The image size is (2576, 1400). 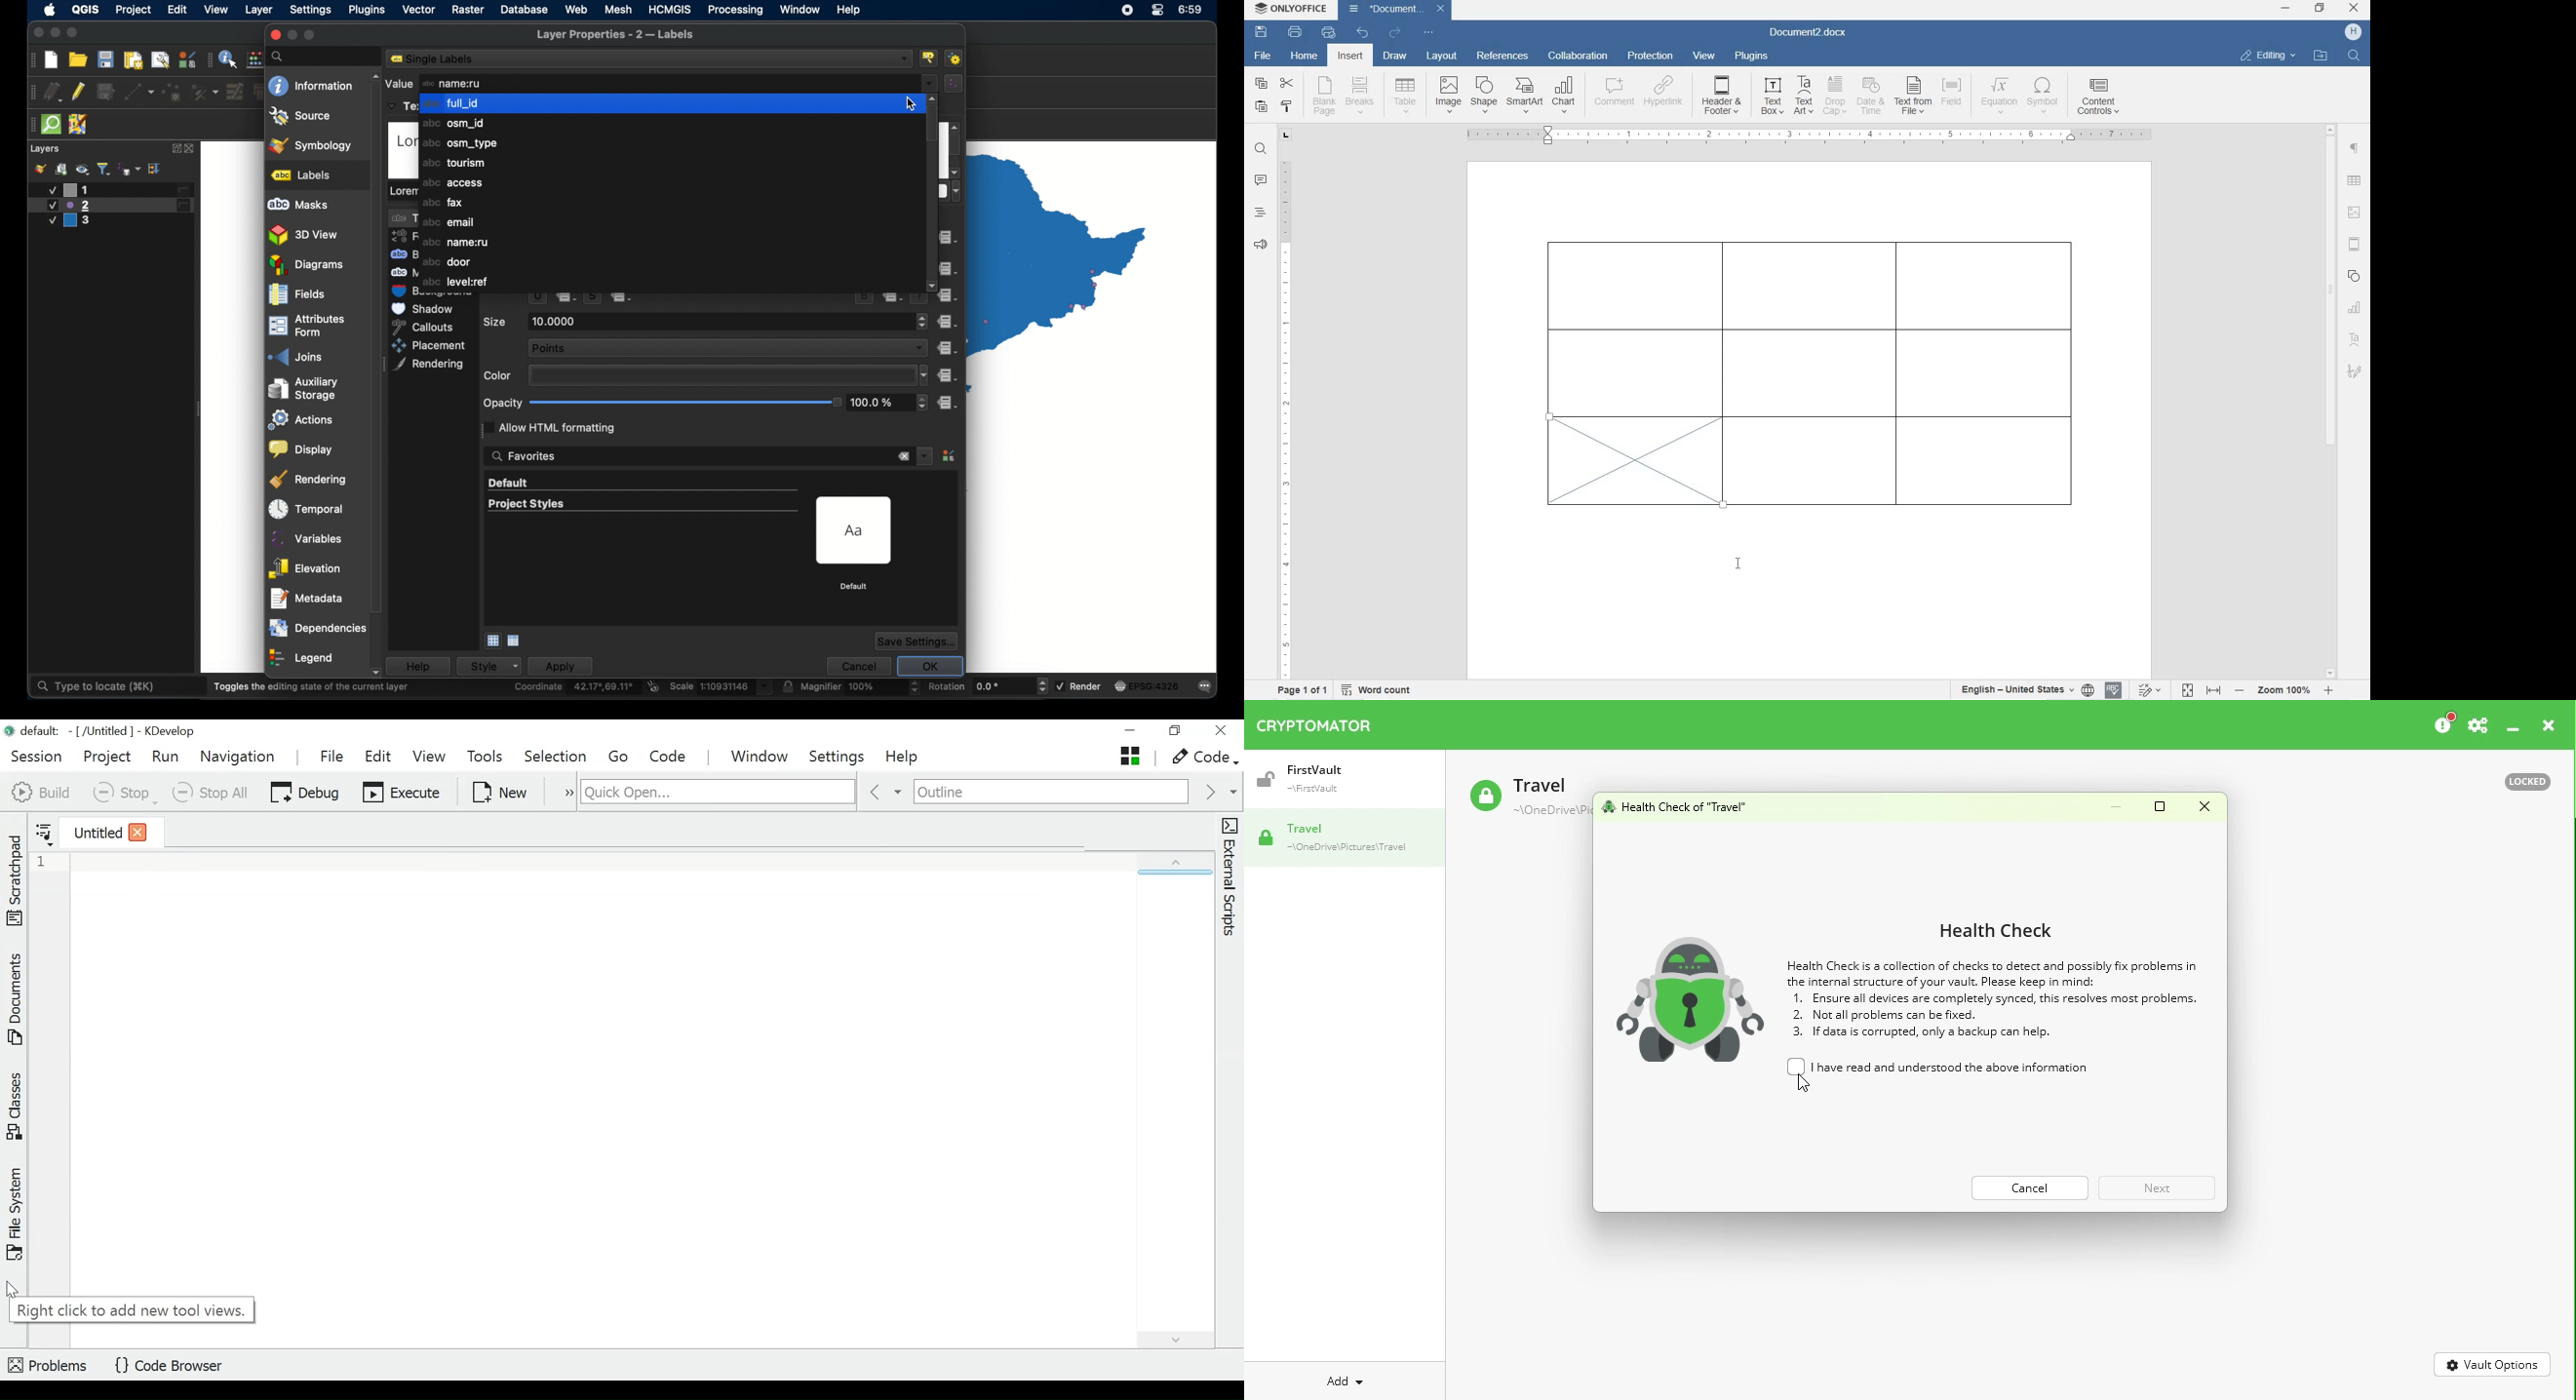 I want to click on TEXT FROM FILE, so click(x=1915, y=97).